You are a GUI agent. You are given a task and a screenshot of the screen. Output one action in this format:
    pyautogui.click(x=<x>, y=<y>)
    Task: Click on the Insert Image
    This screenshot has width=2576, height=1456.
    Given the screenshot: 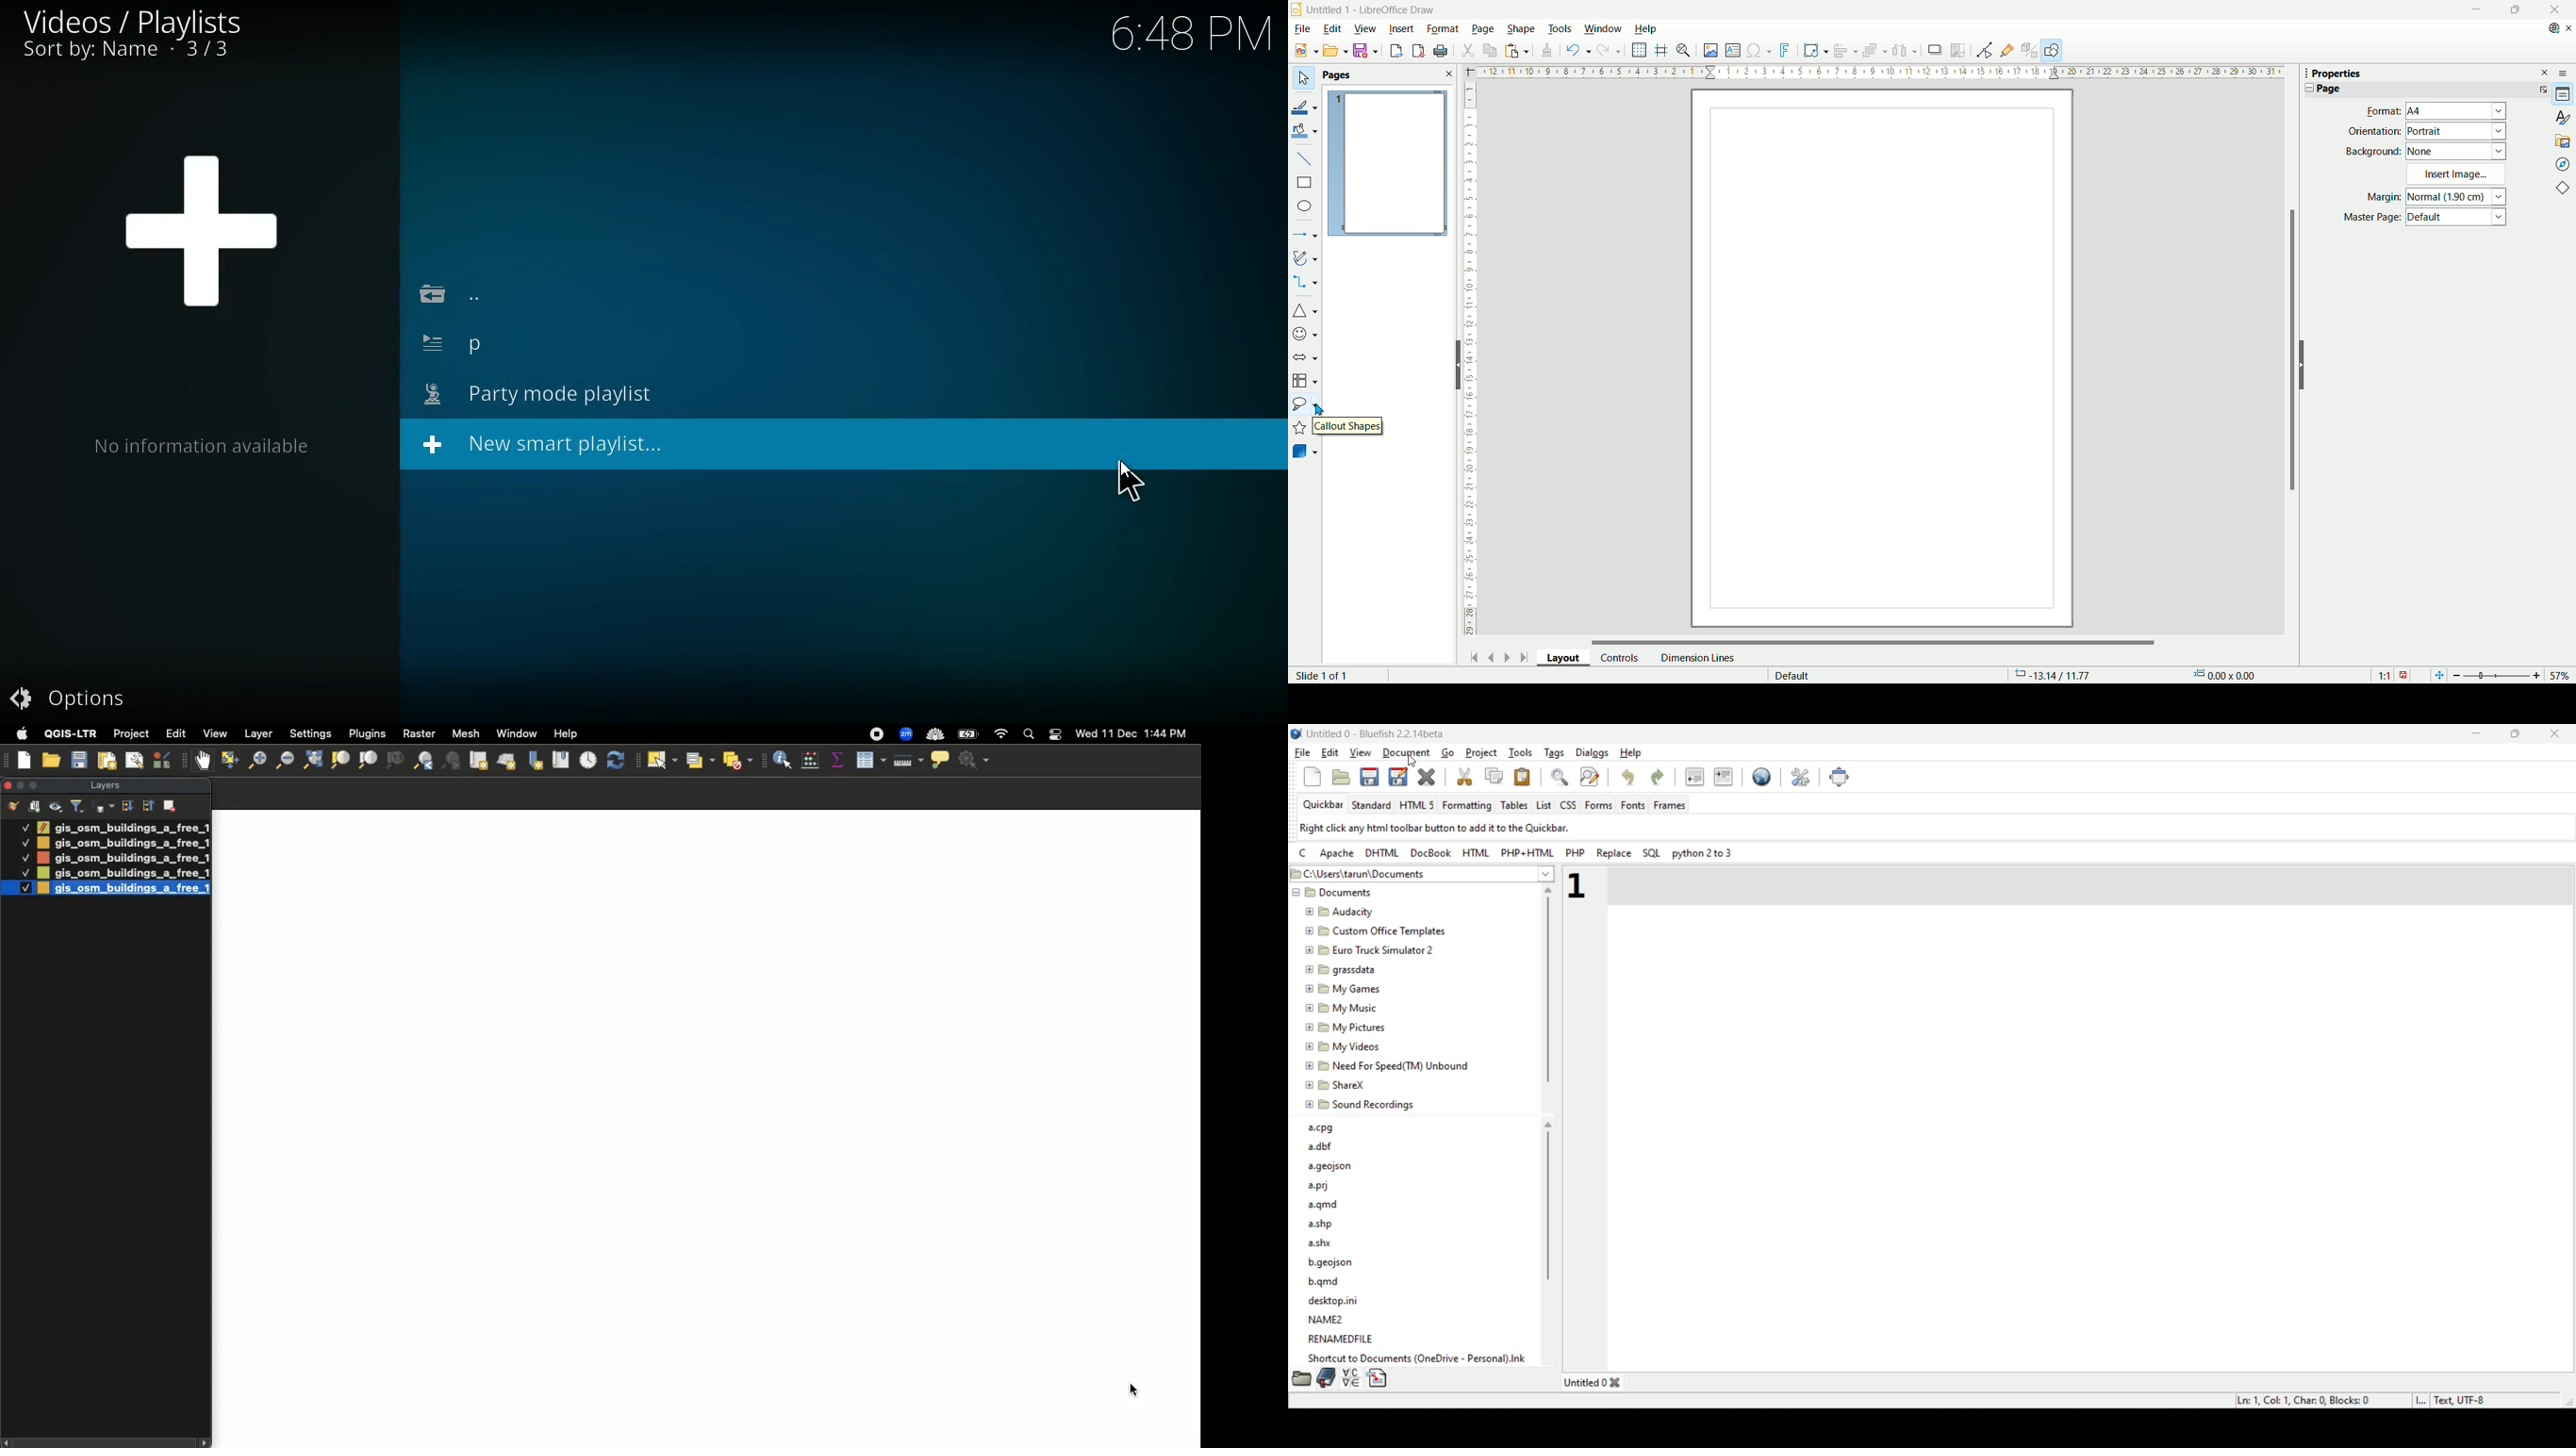 What is the action you would take?
    pyautogui.click(x=2458, y=174)
    